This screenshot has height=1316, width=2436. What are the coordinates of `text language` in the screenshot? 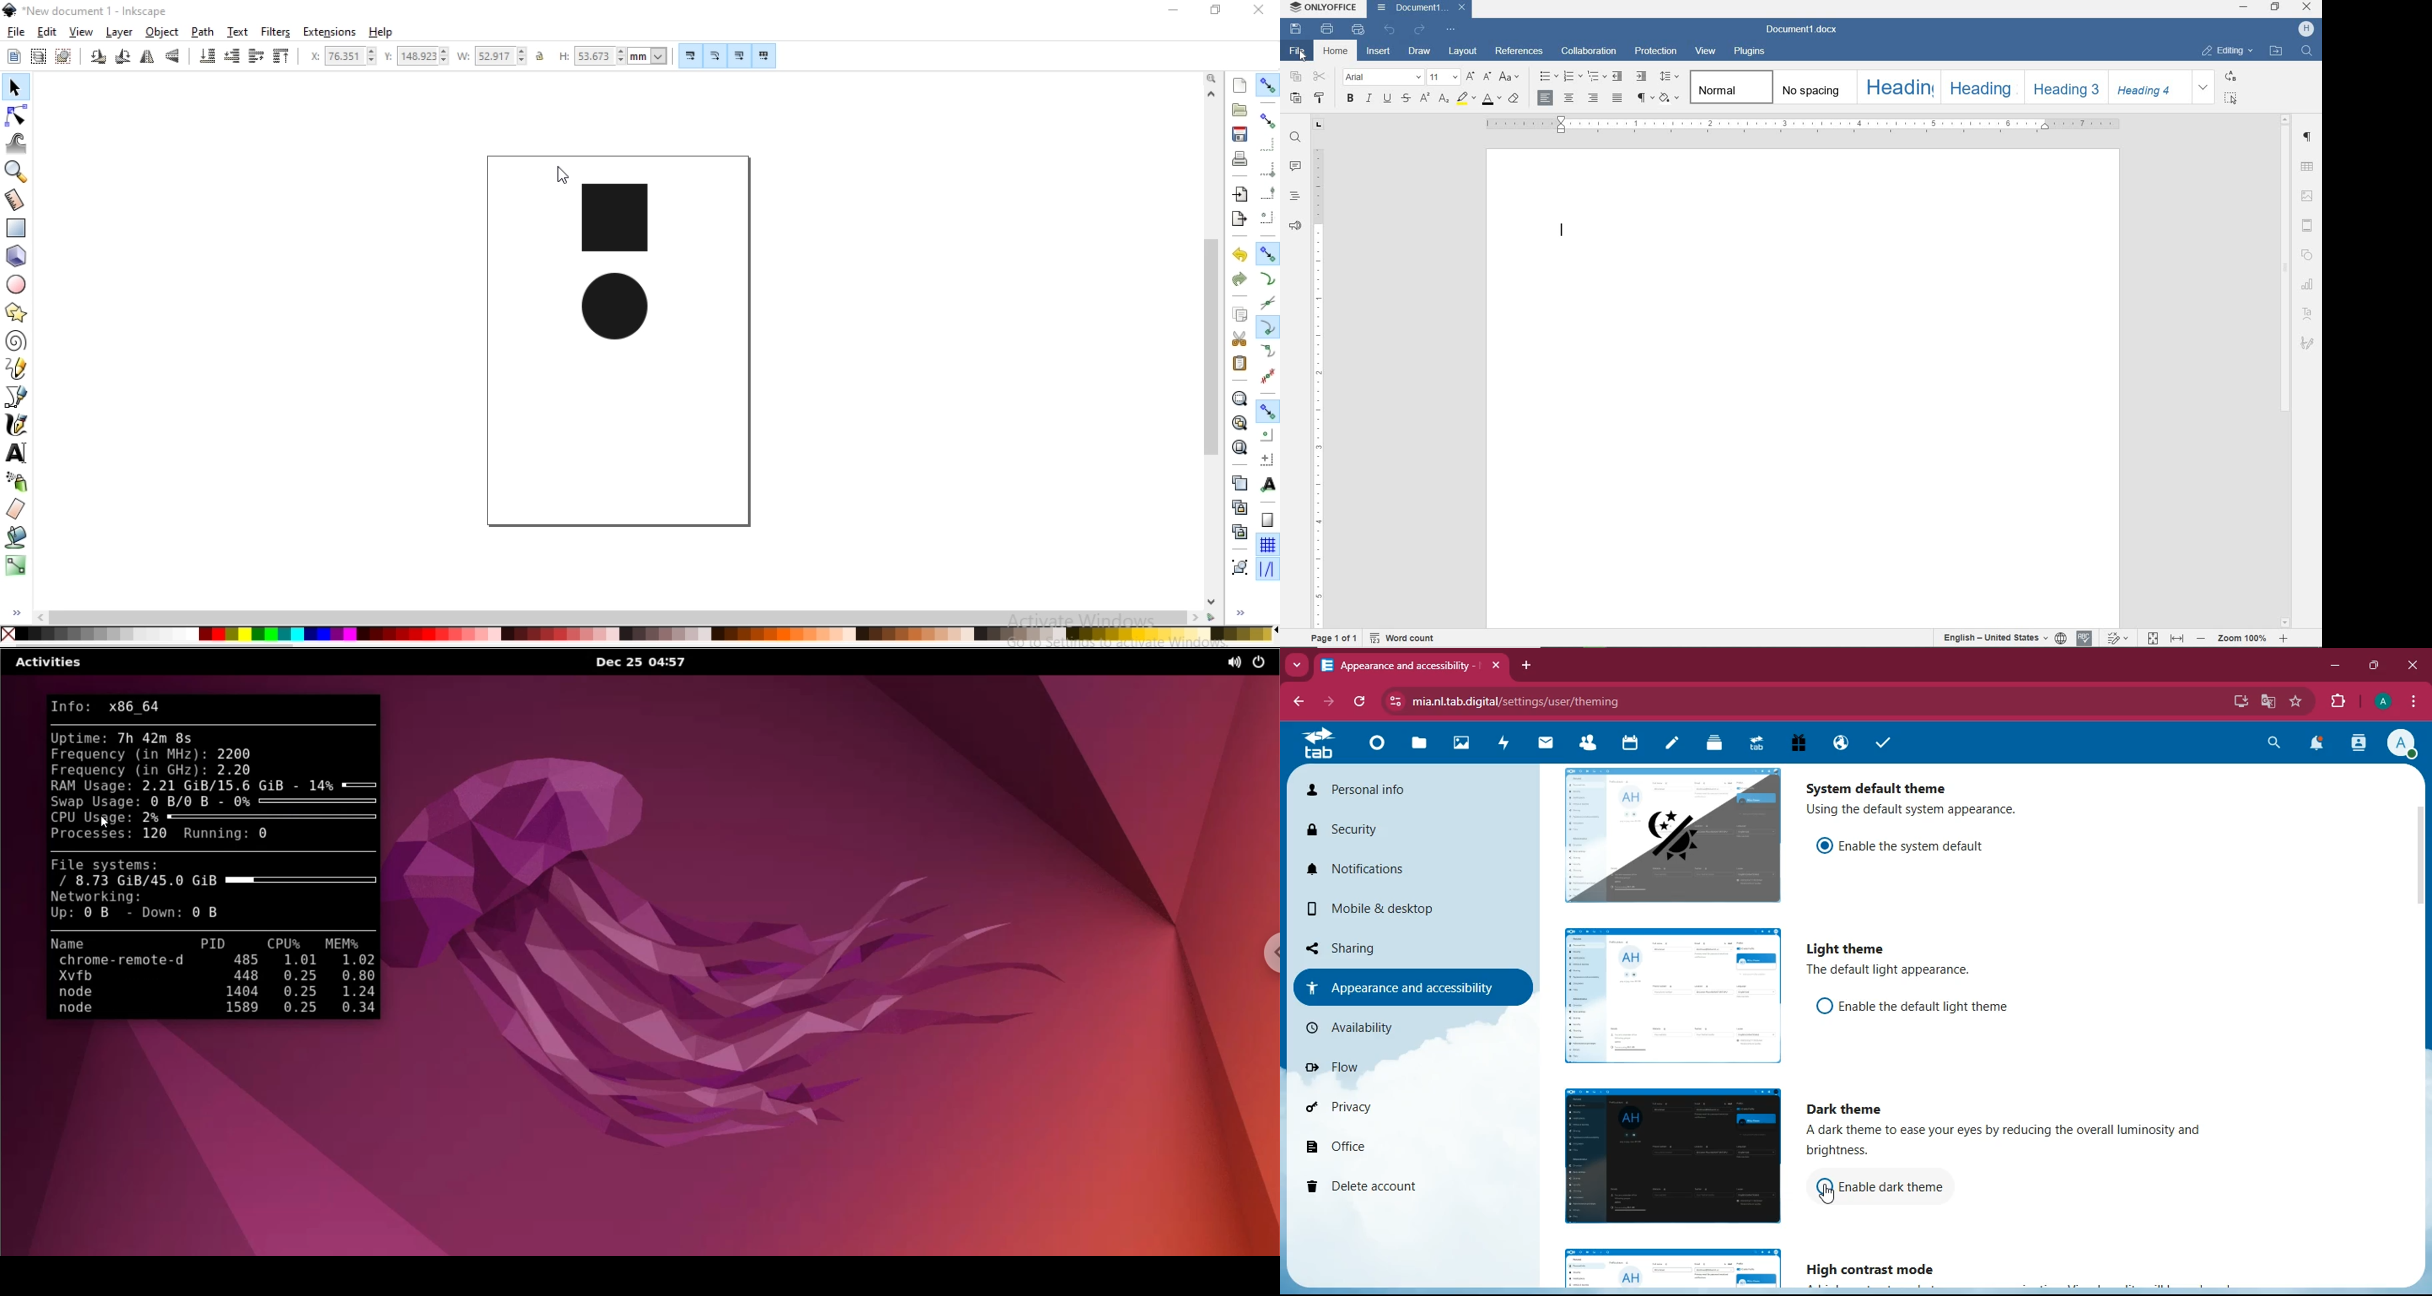 It's located at (1994, 636).